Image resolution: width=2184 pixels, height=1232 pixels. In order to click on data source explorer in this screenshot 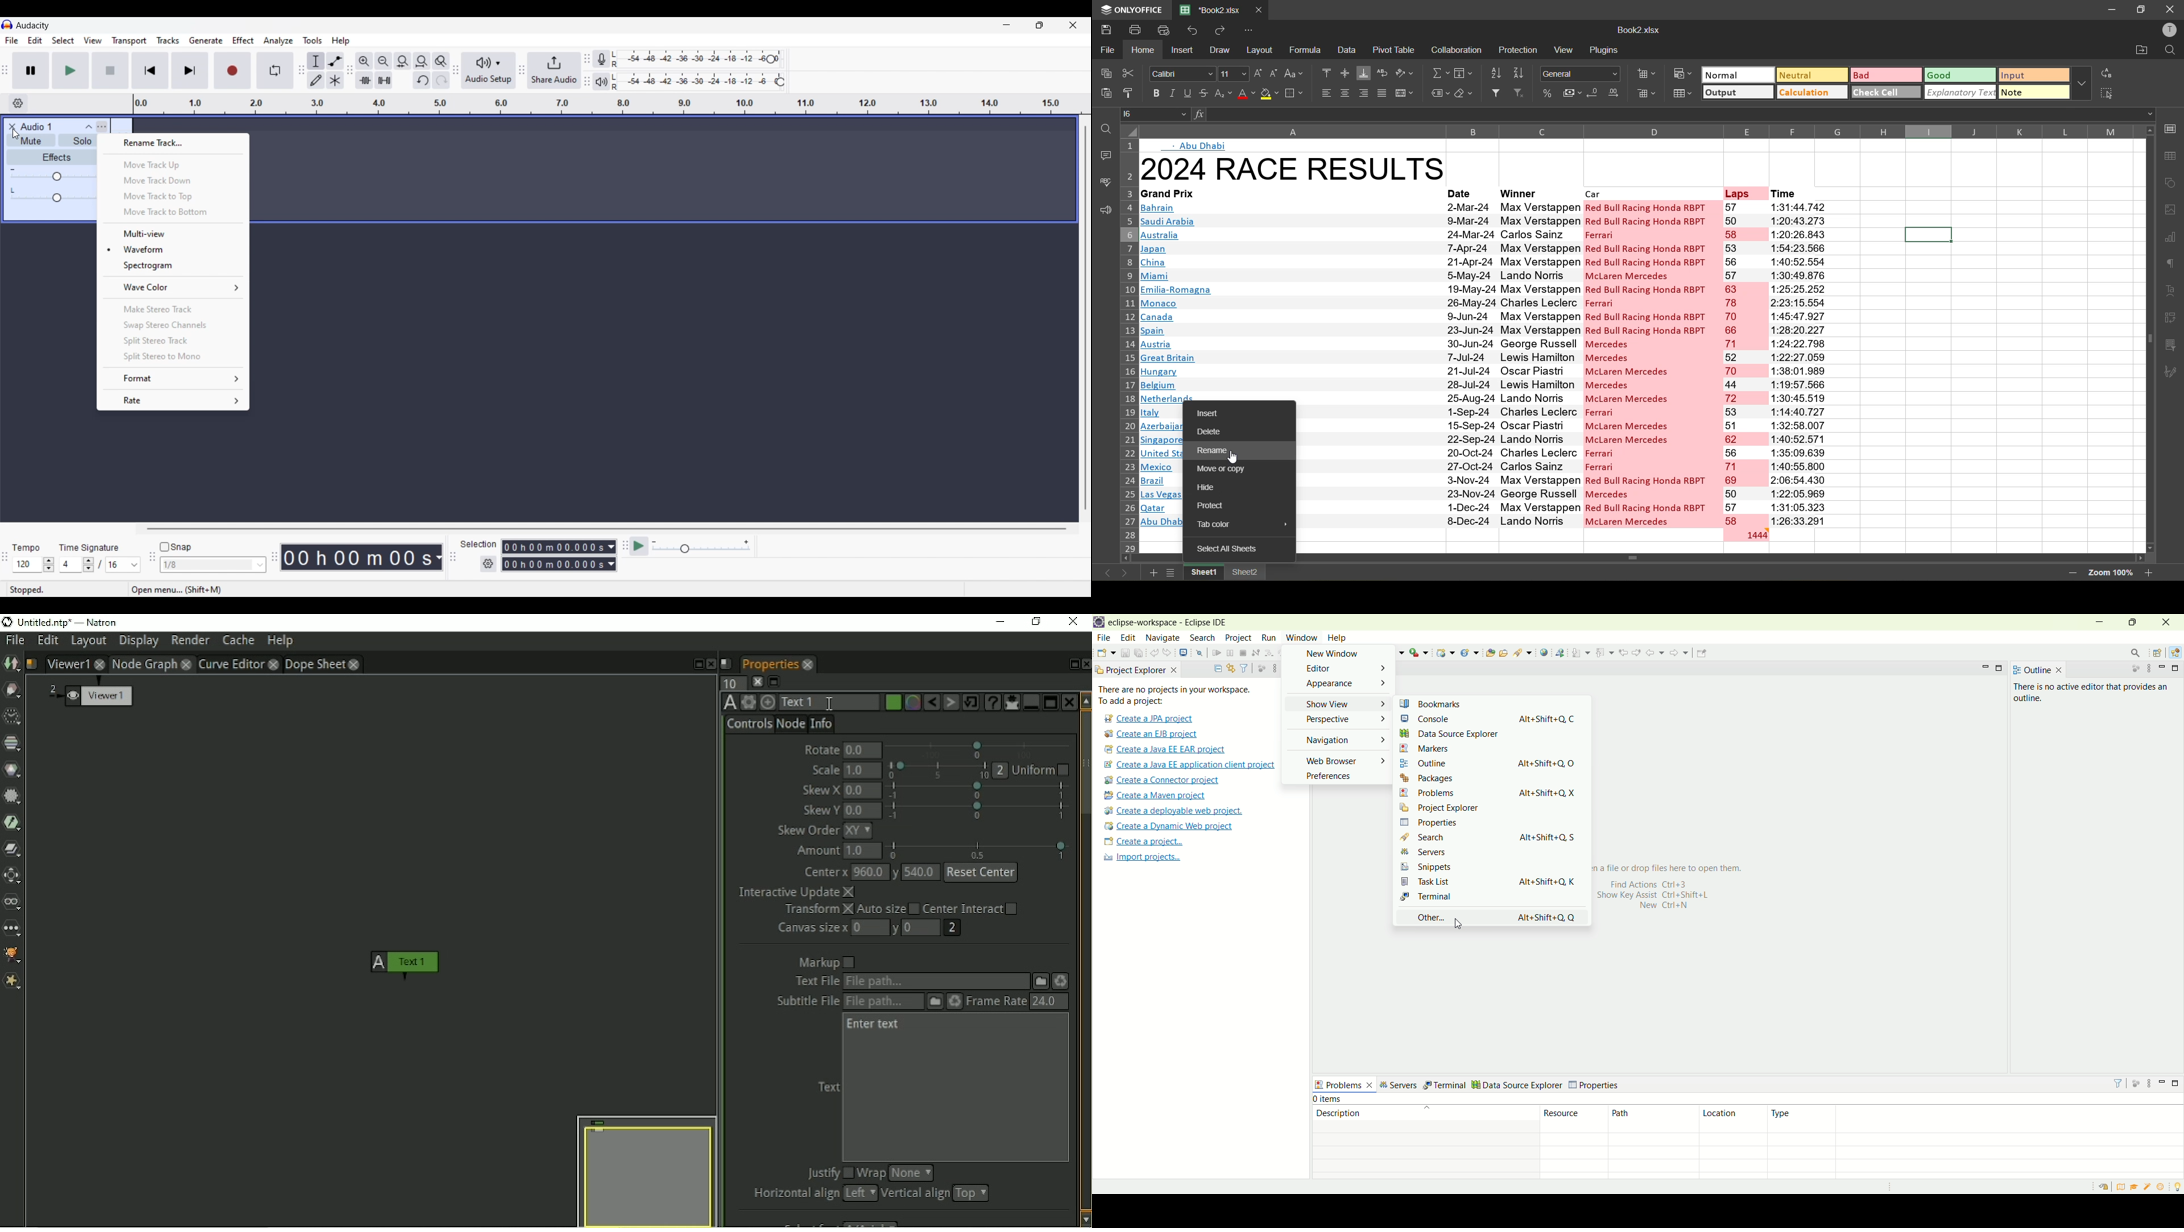, I will do `click(1449, 733)`.